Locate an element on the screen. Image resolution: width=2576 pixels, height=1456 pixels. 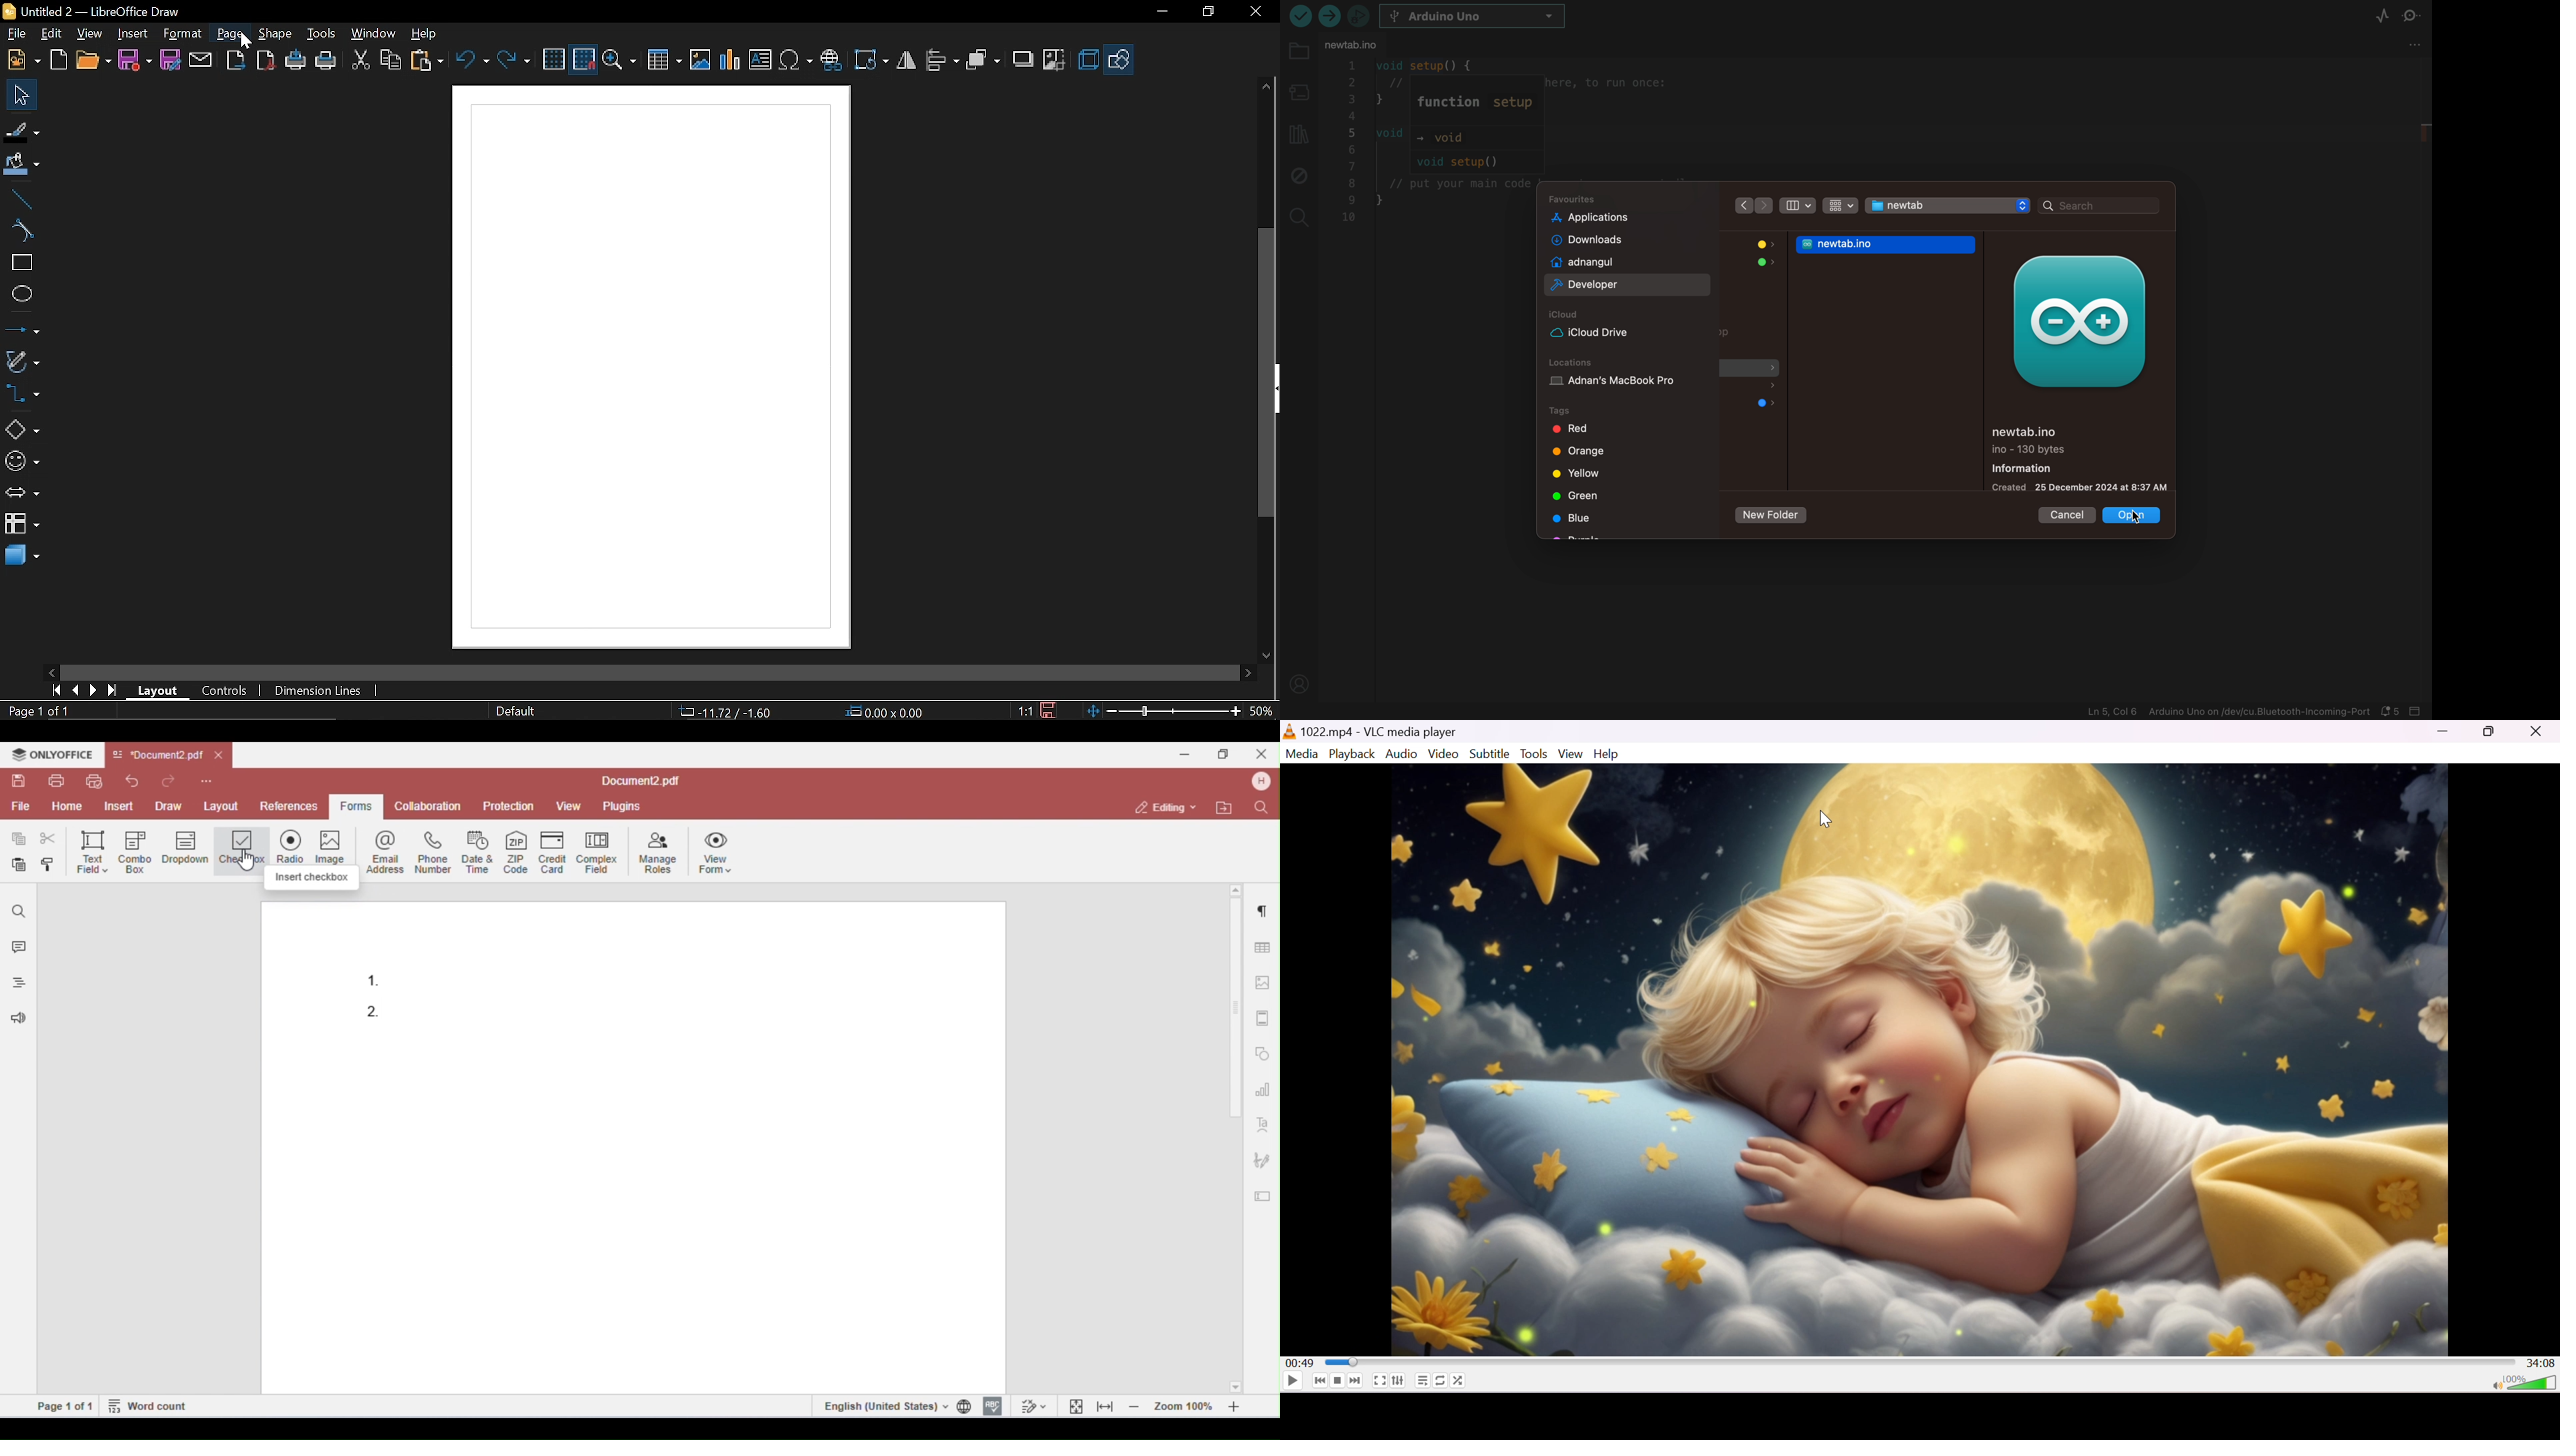
Fill color is located at coordinates (21, 166).